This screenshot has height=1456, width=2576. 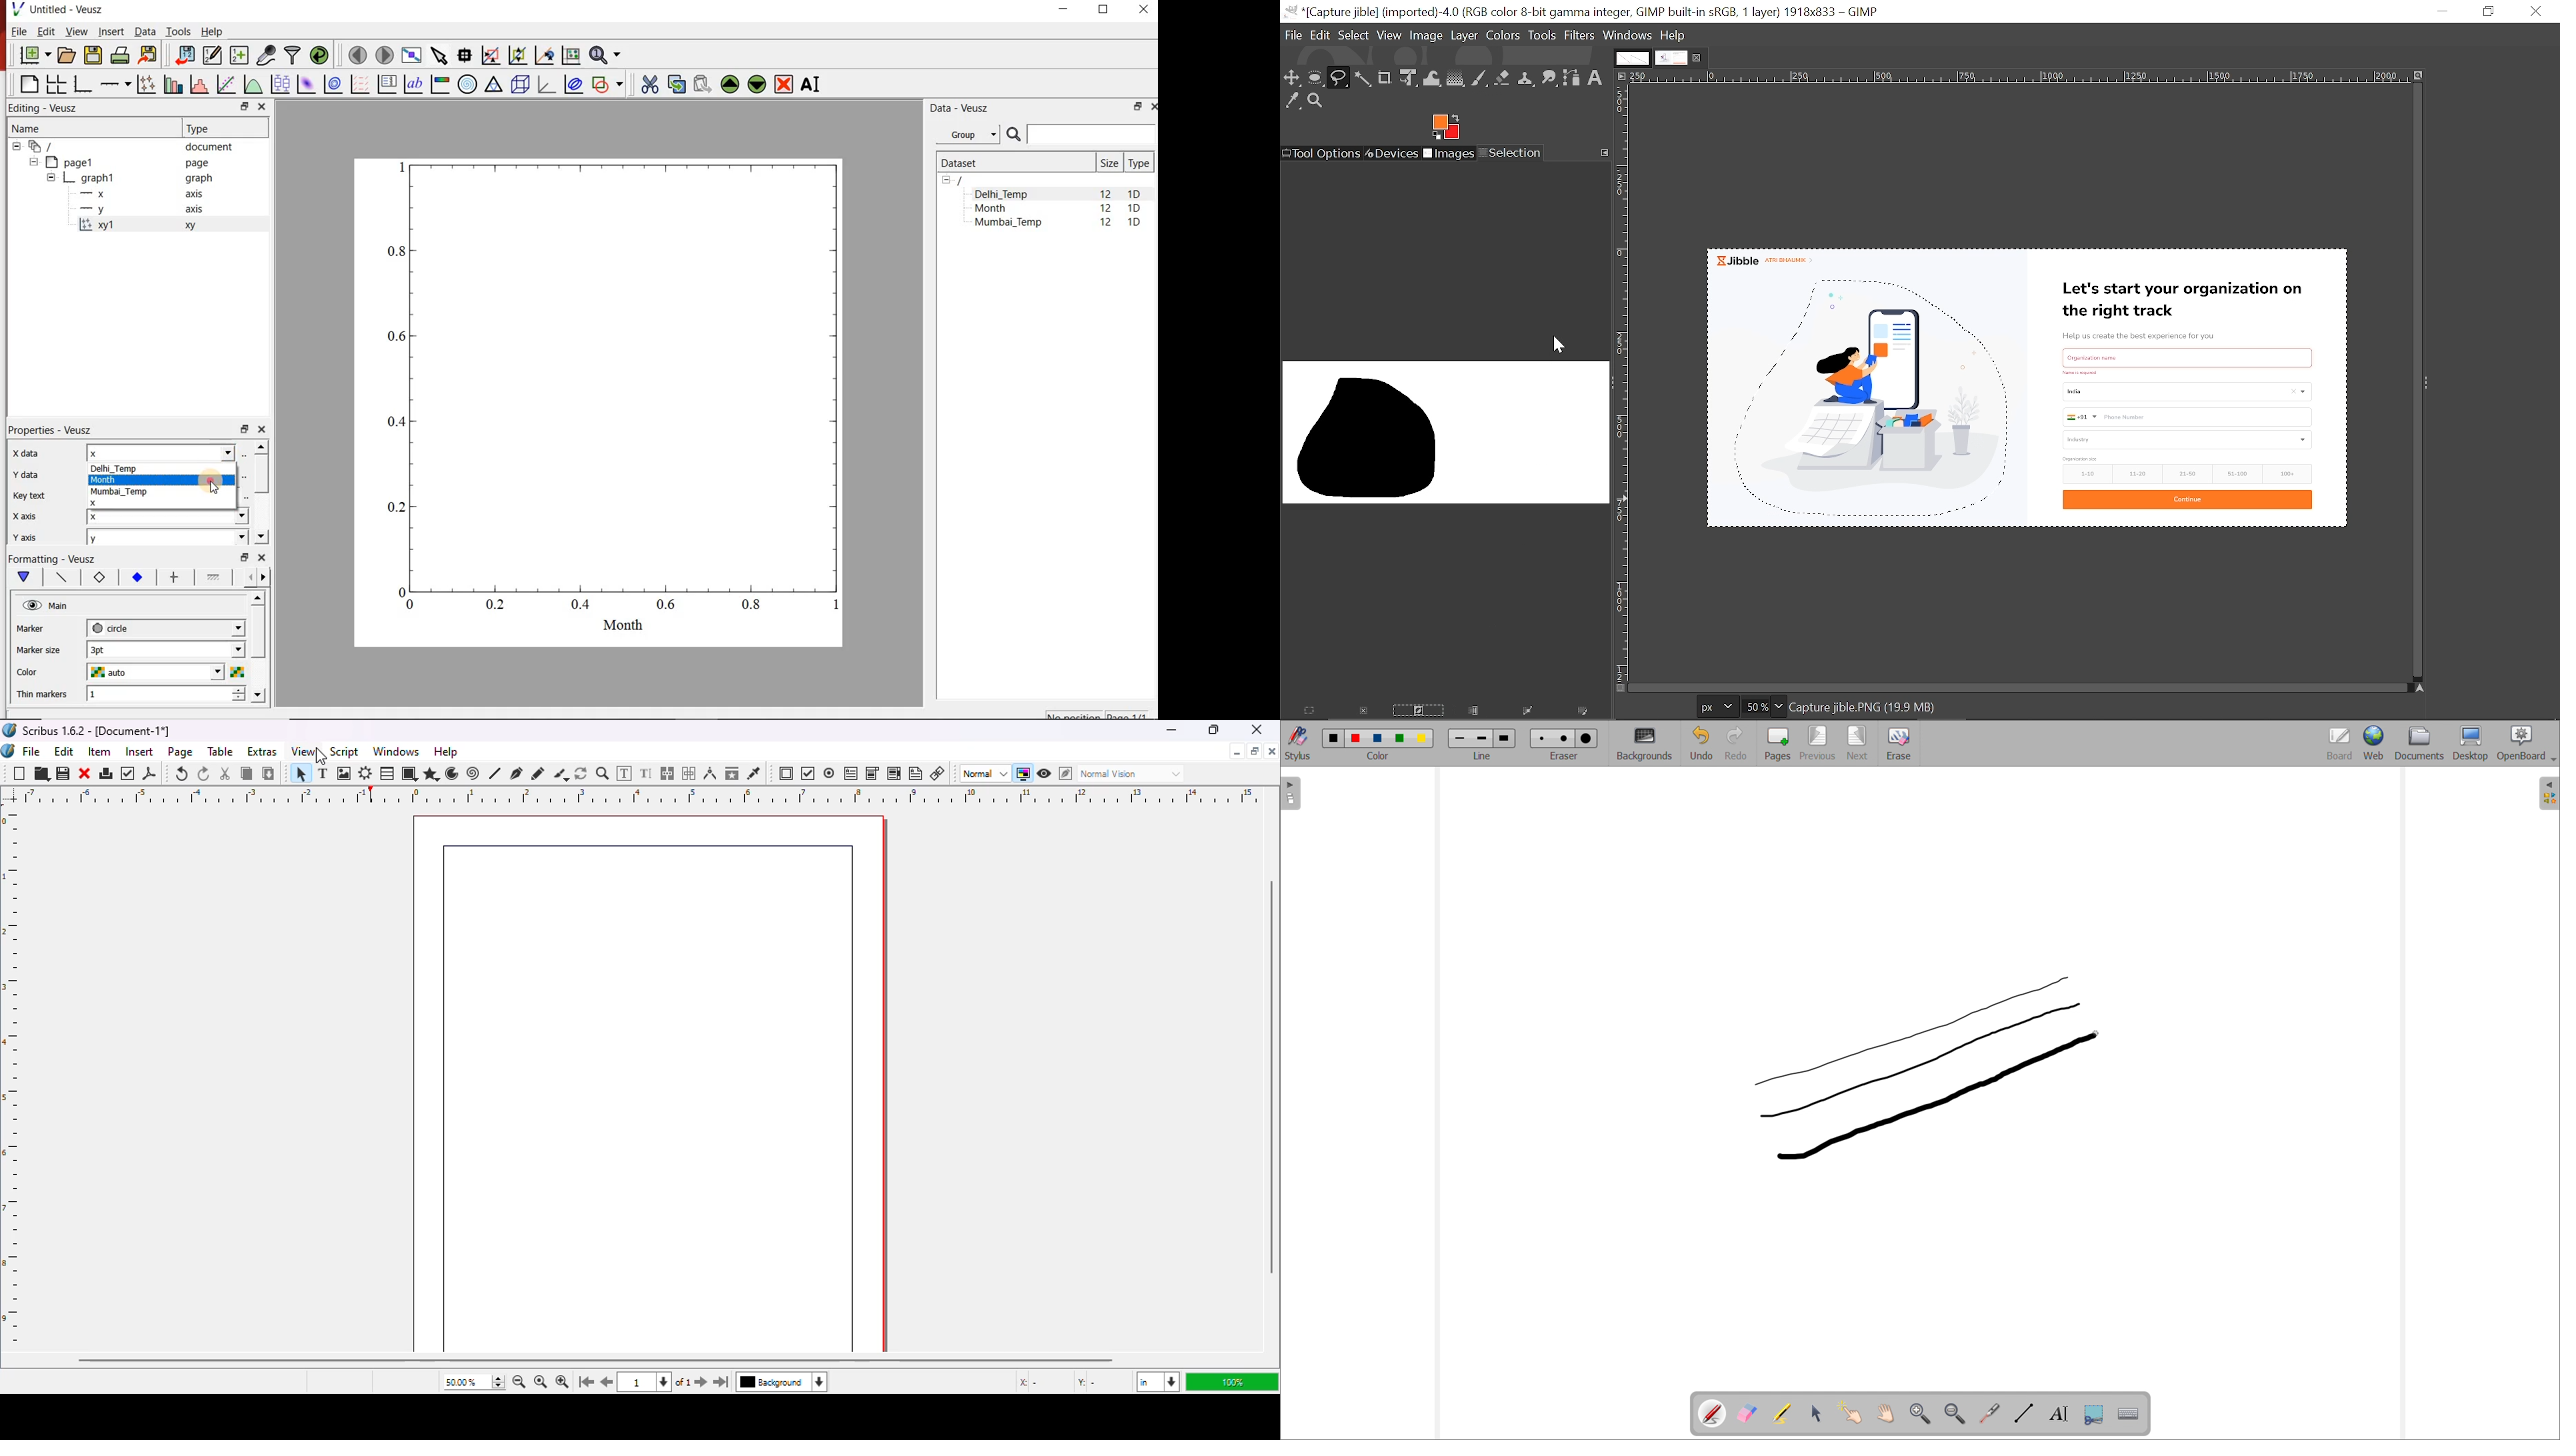 I want to click on edit and enter new datasets, so click(x=212, y=55).